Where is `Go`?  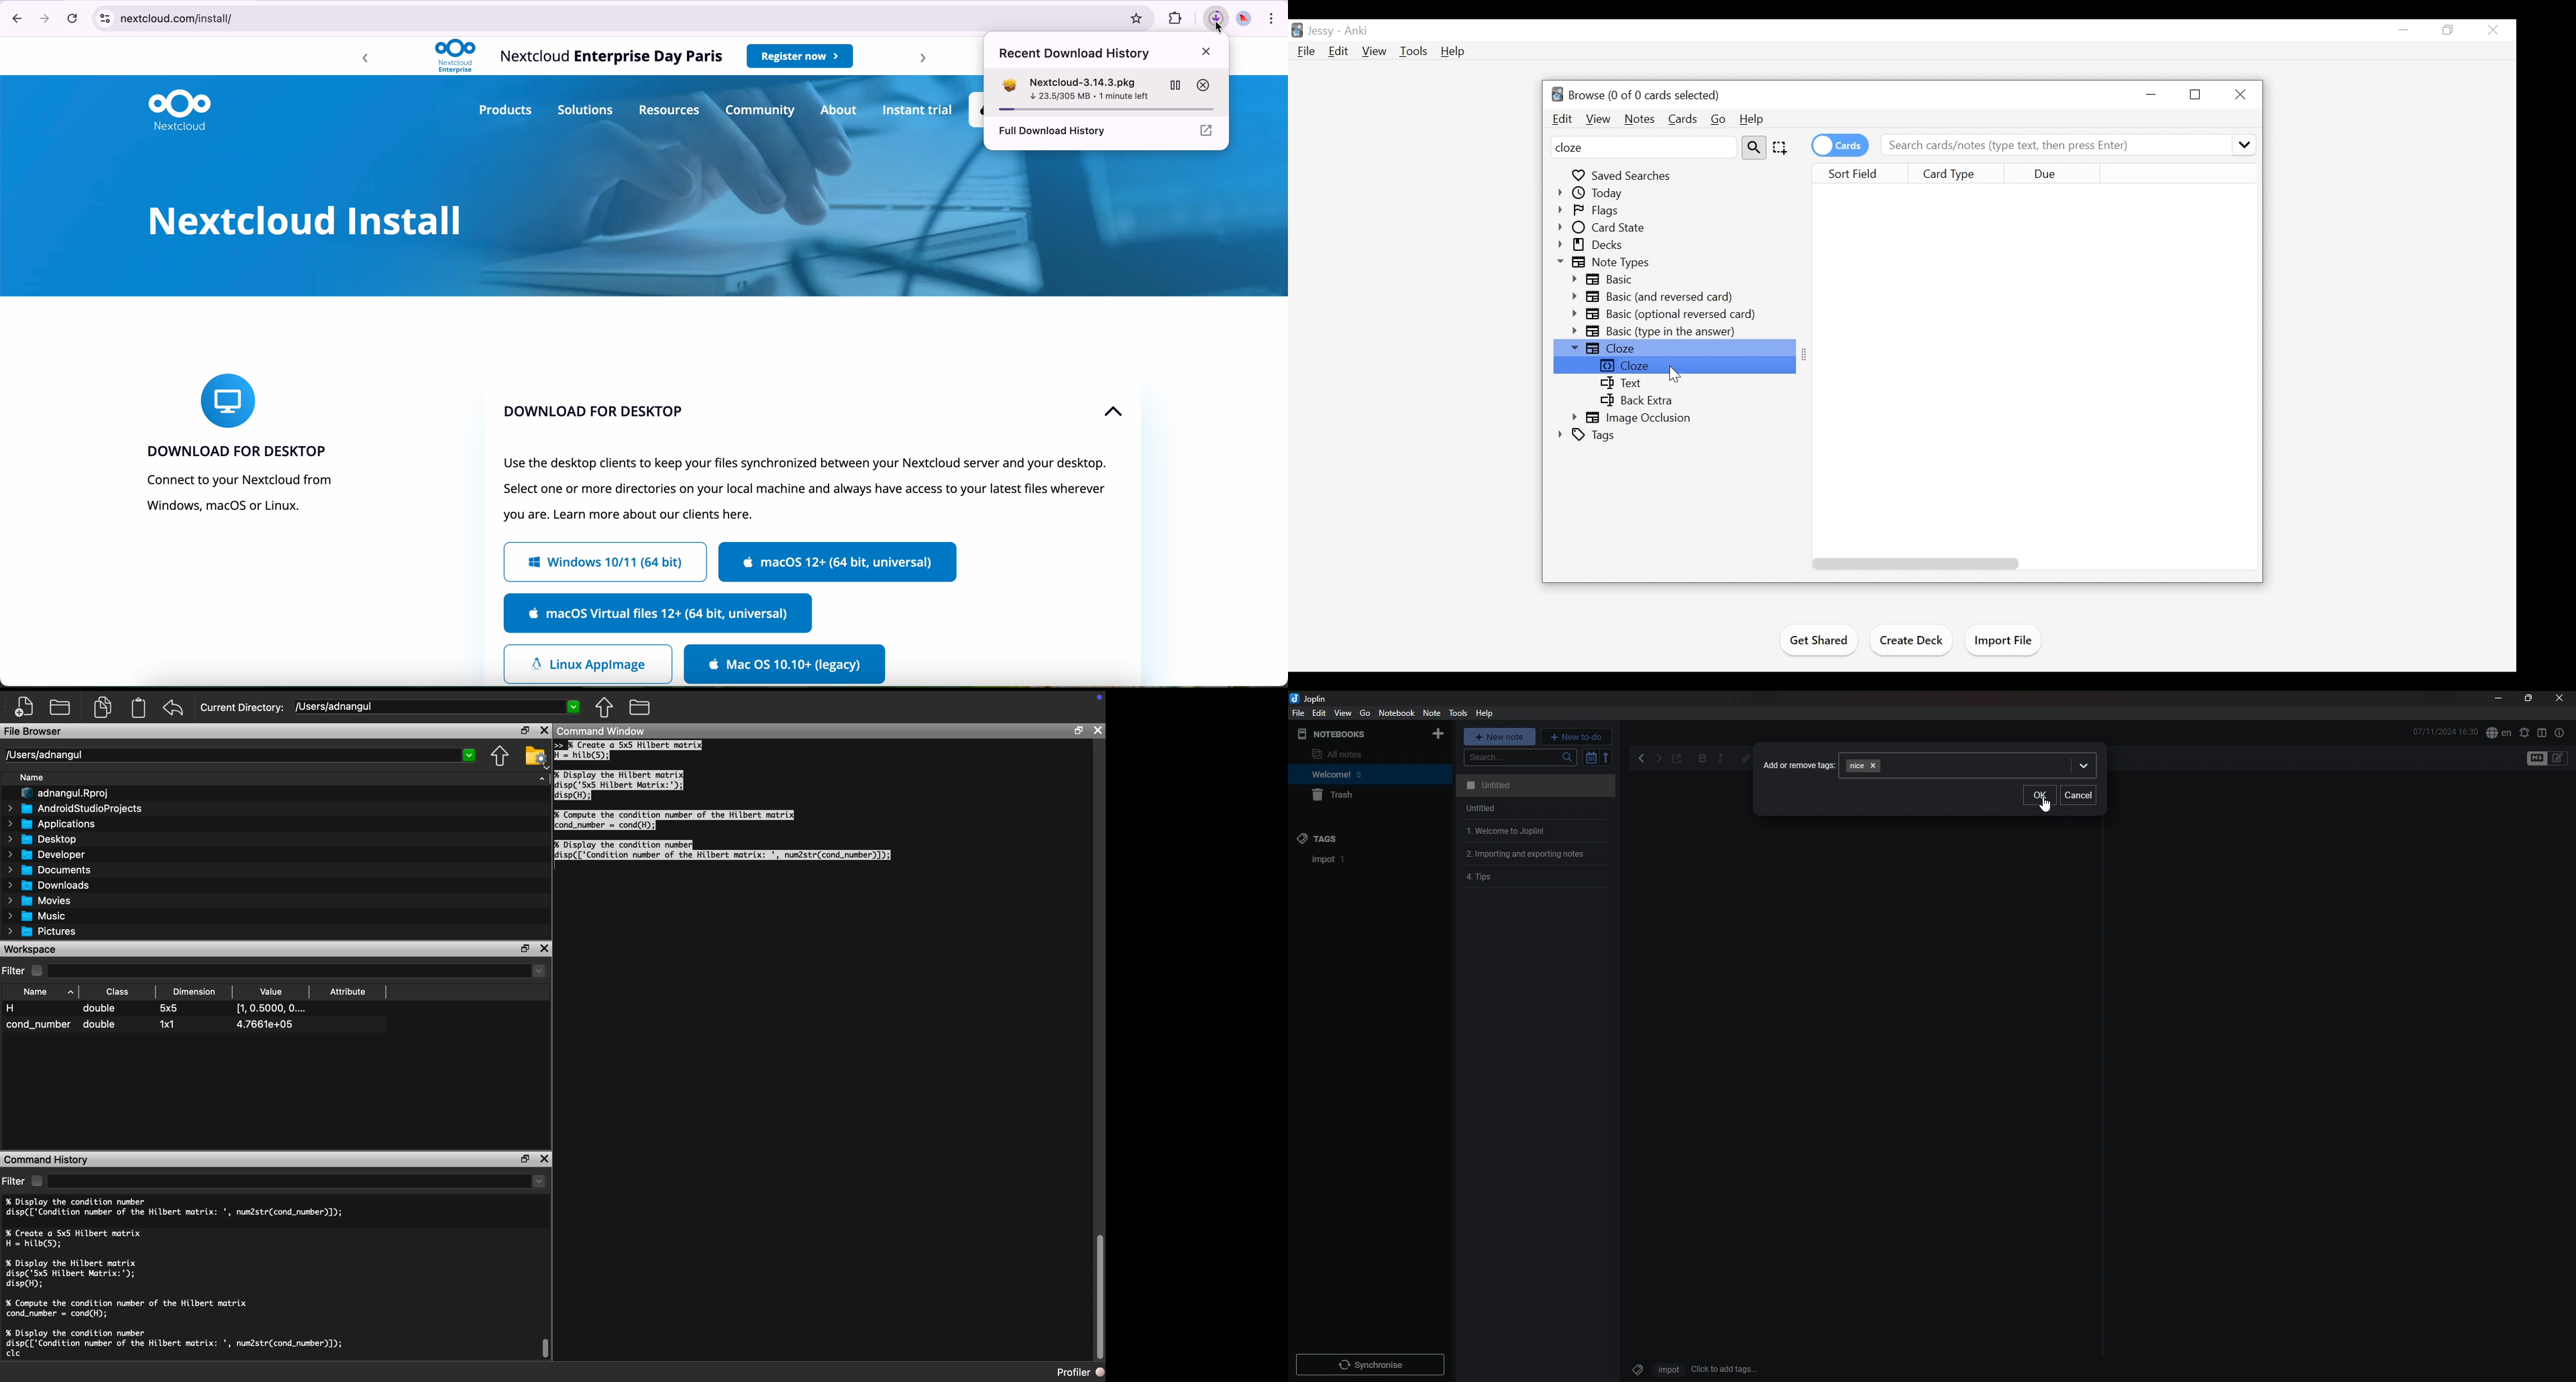 Go is located at coordinates (1719, 119).